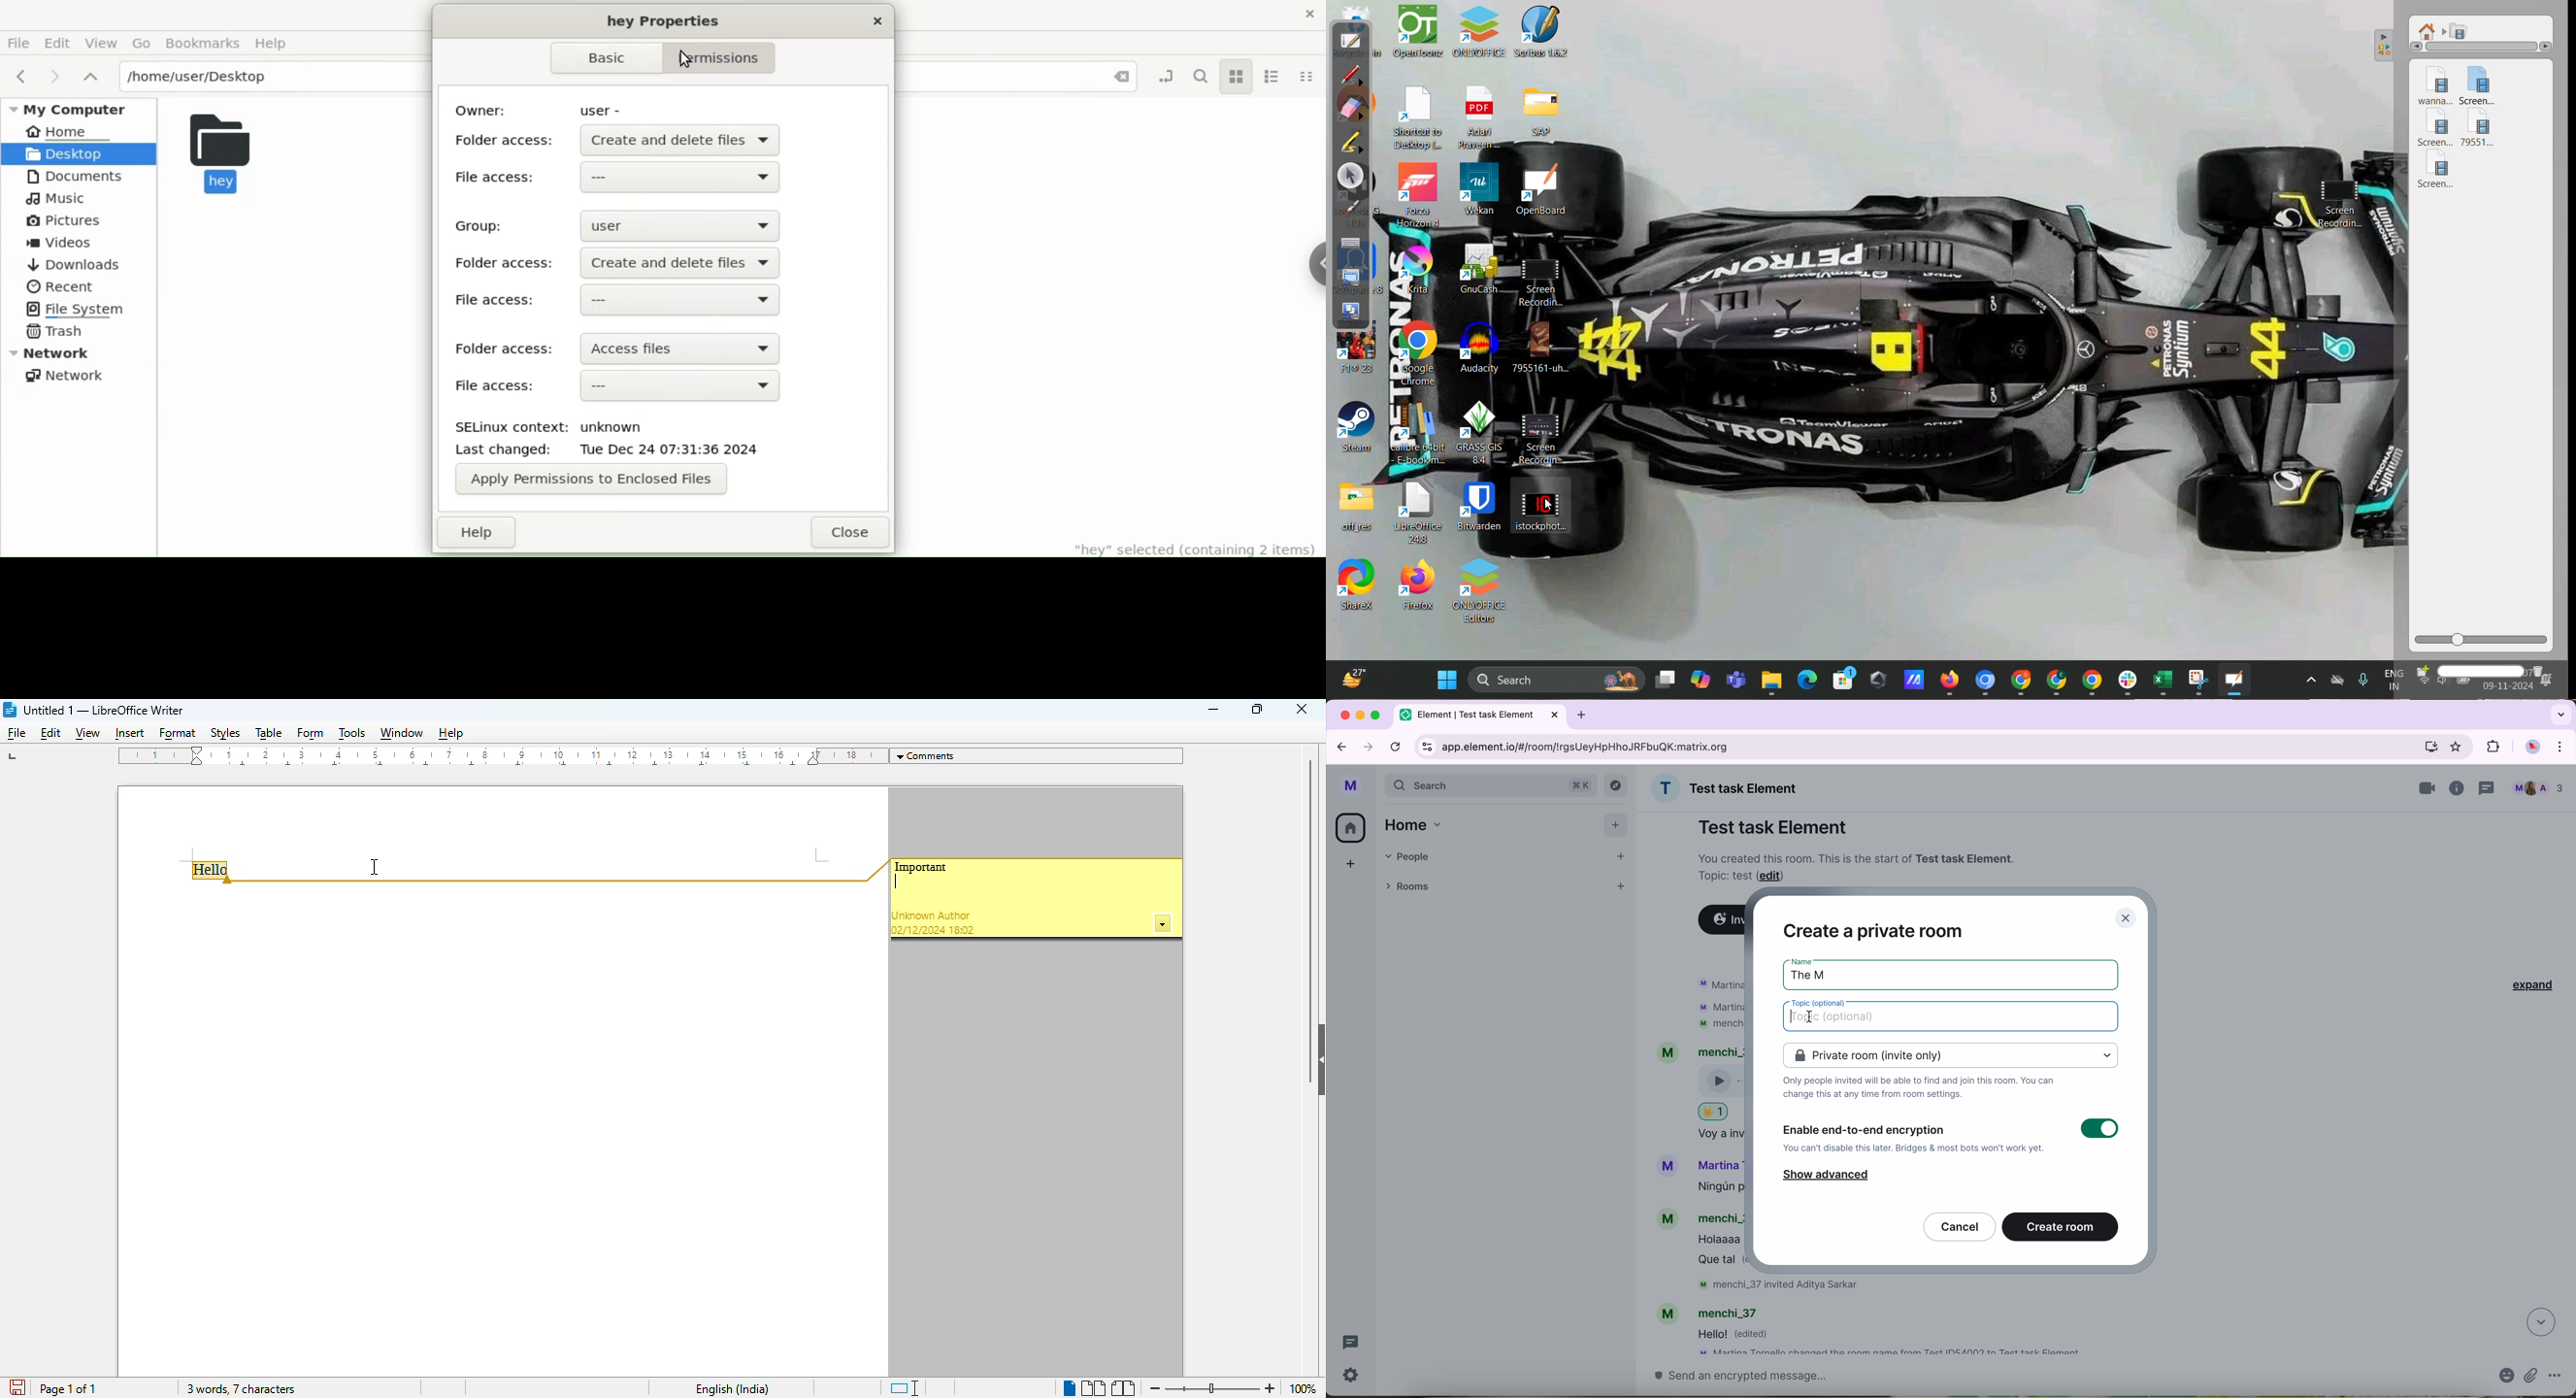  I want to click on Audacity, so click(1475, 349).